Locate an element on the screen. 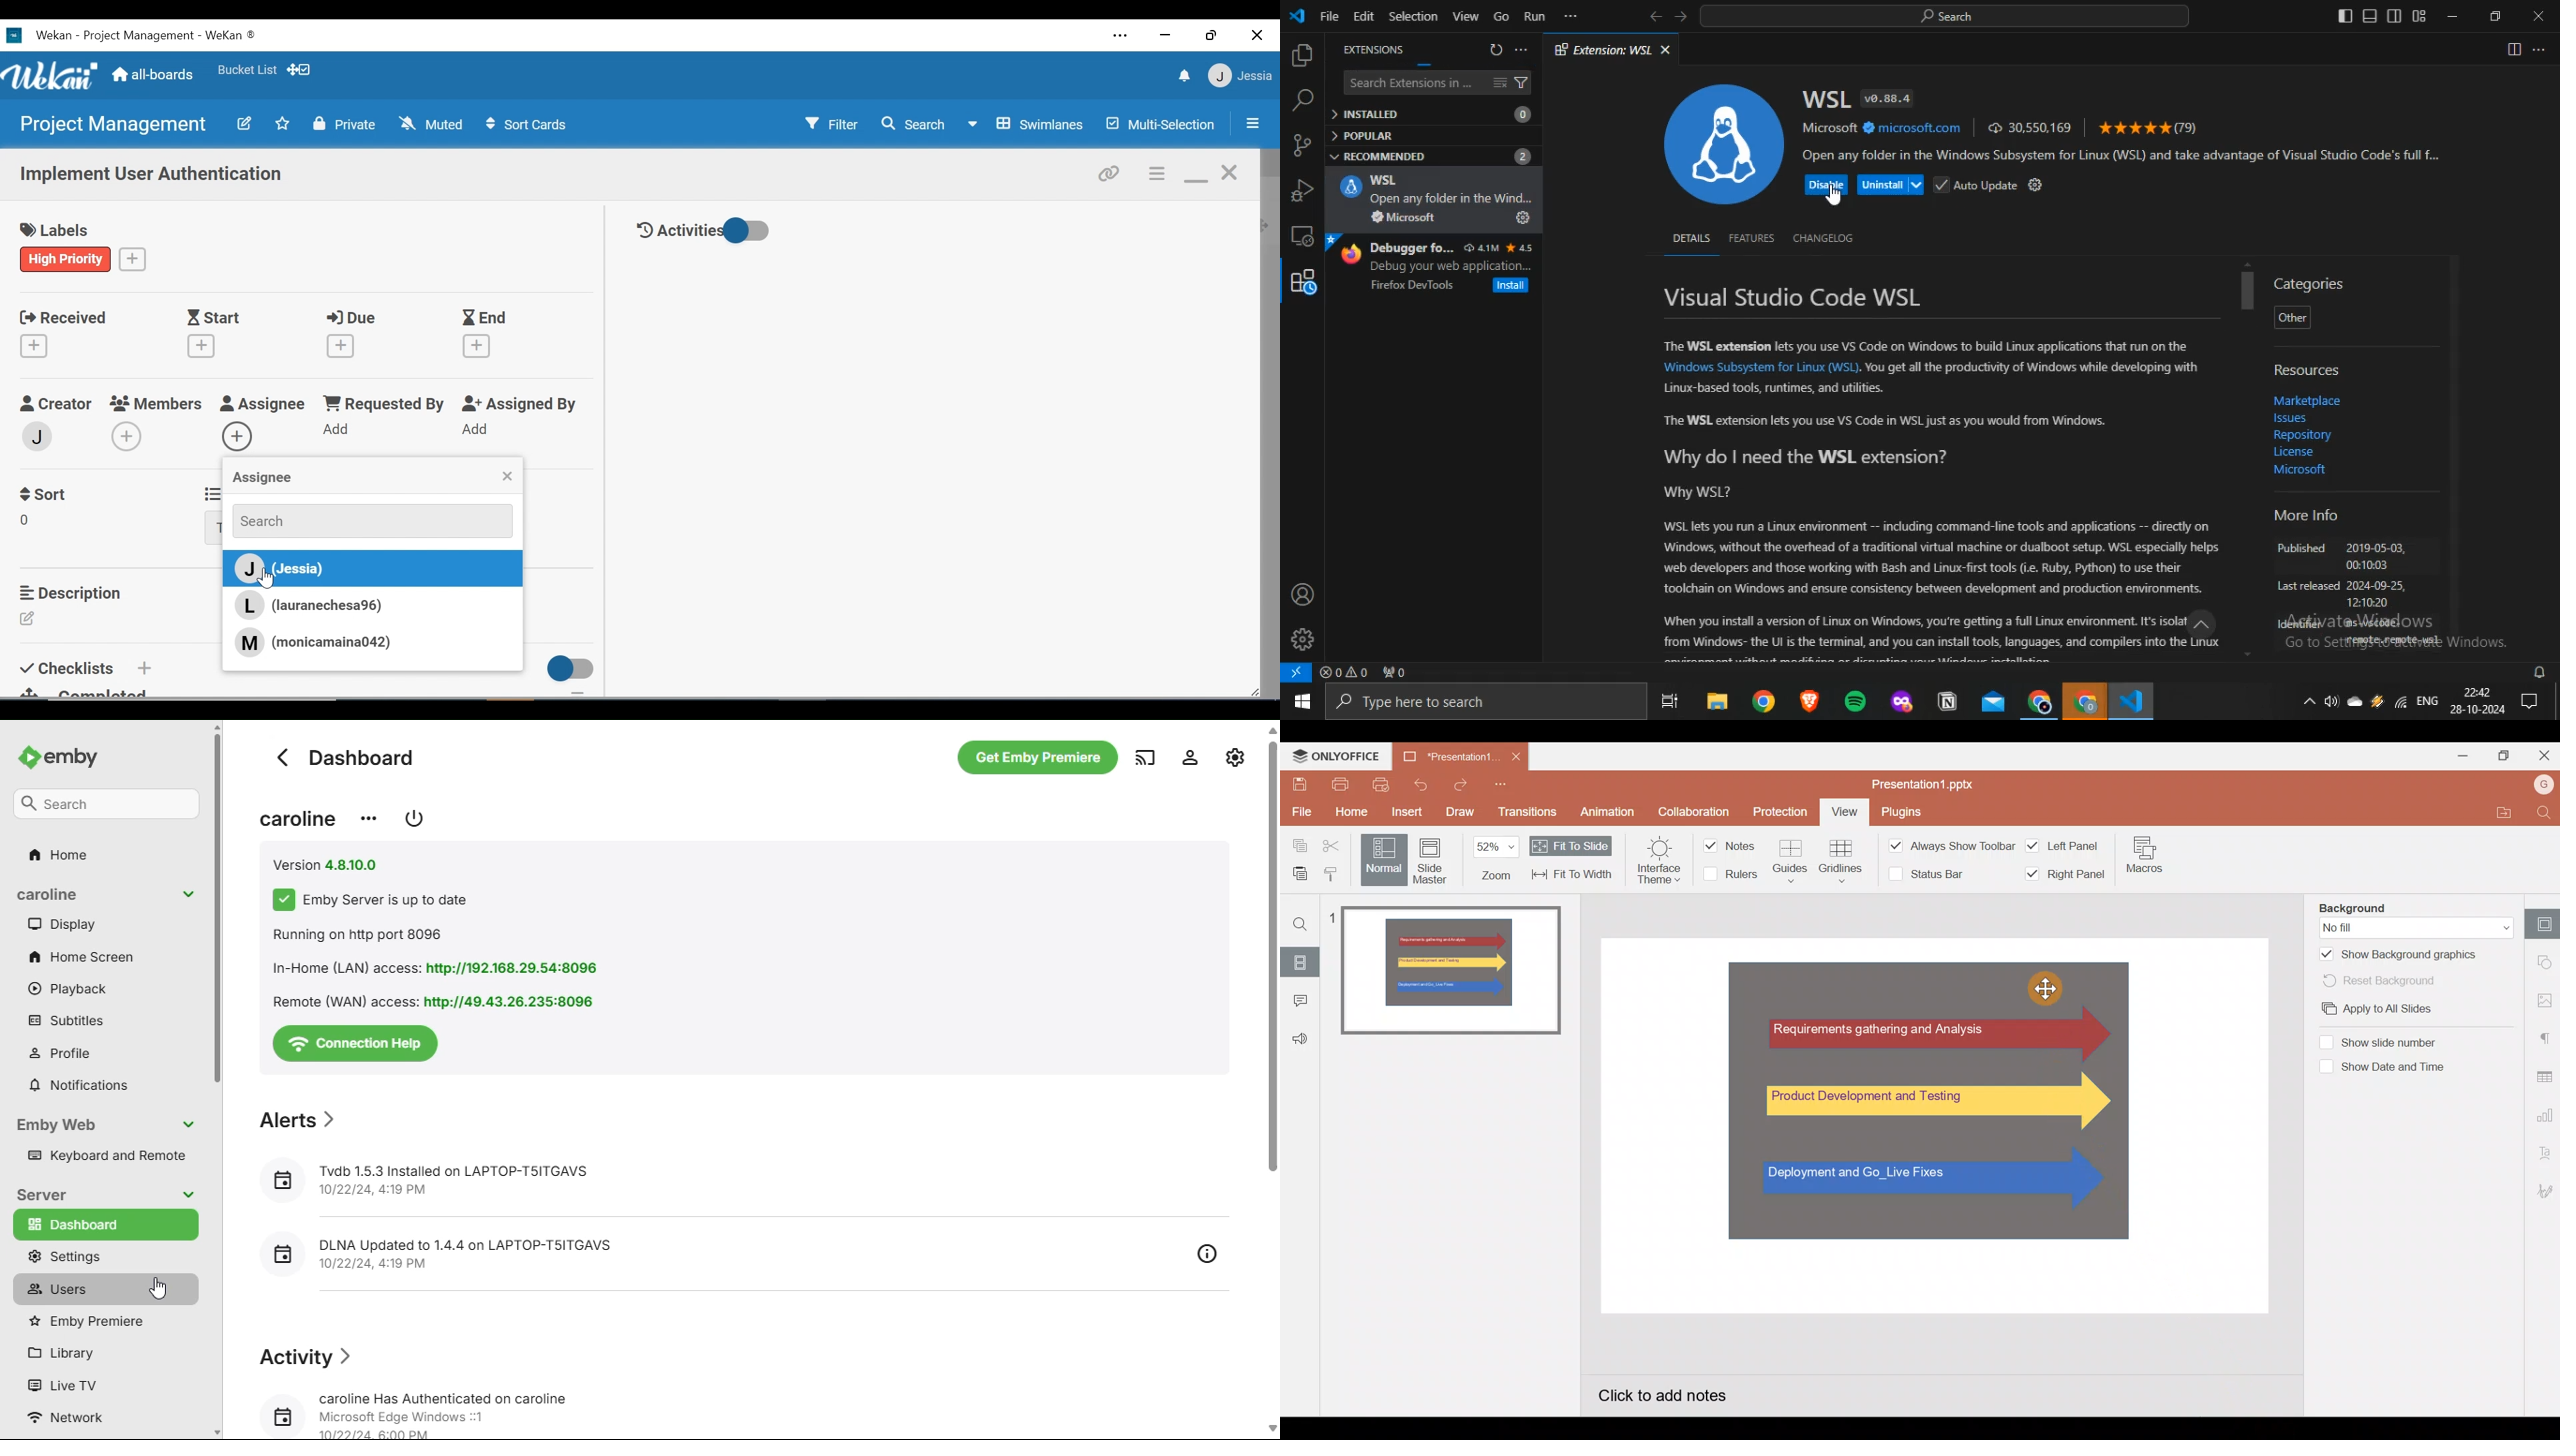  profile is located at coordinates (62, 1055).